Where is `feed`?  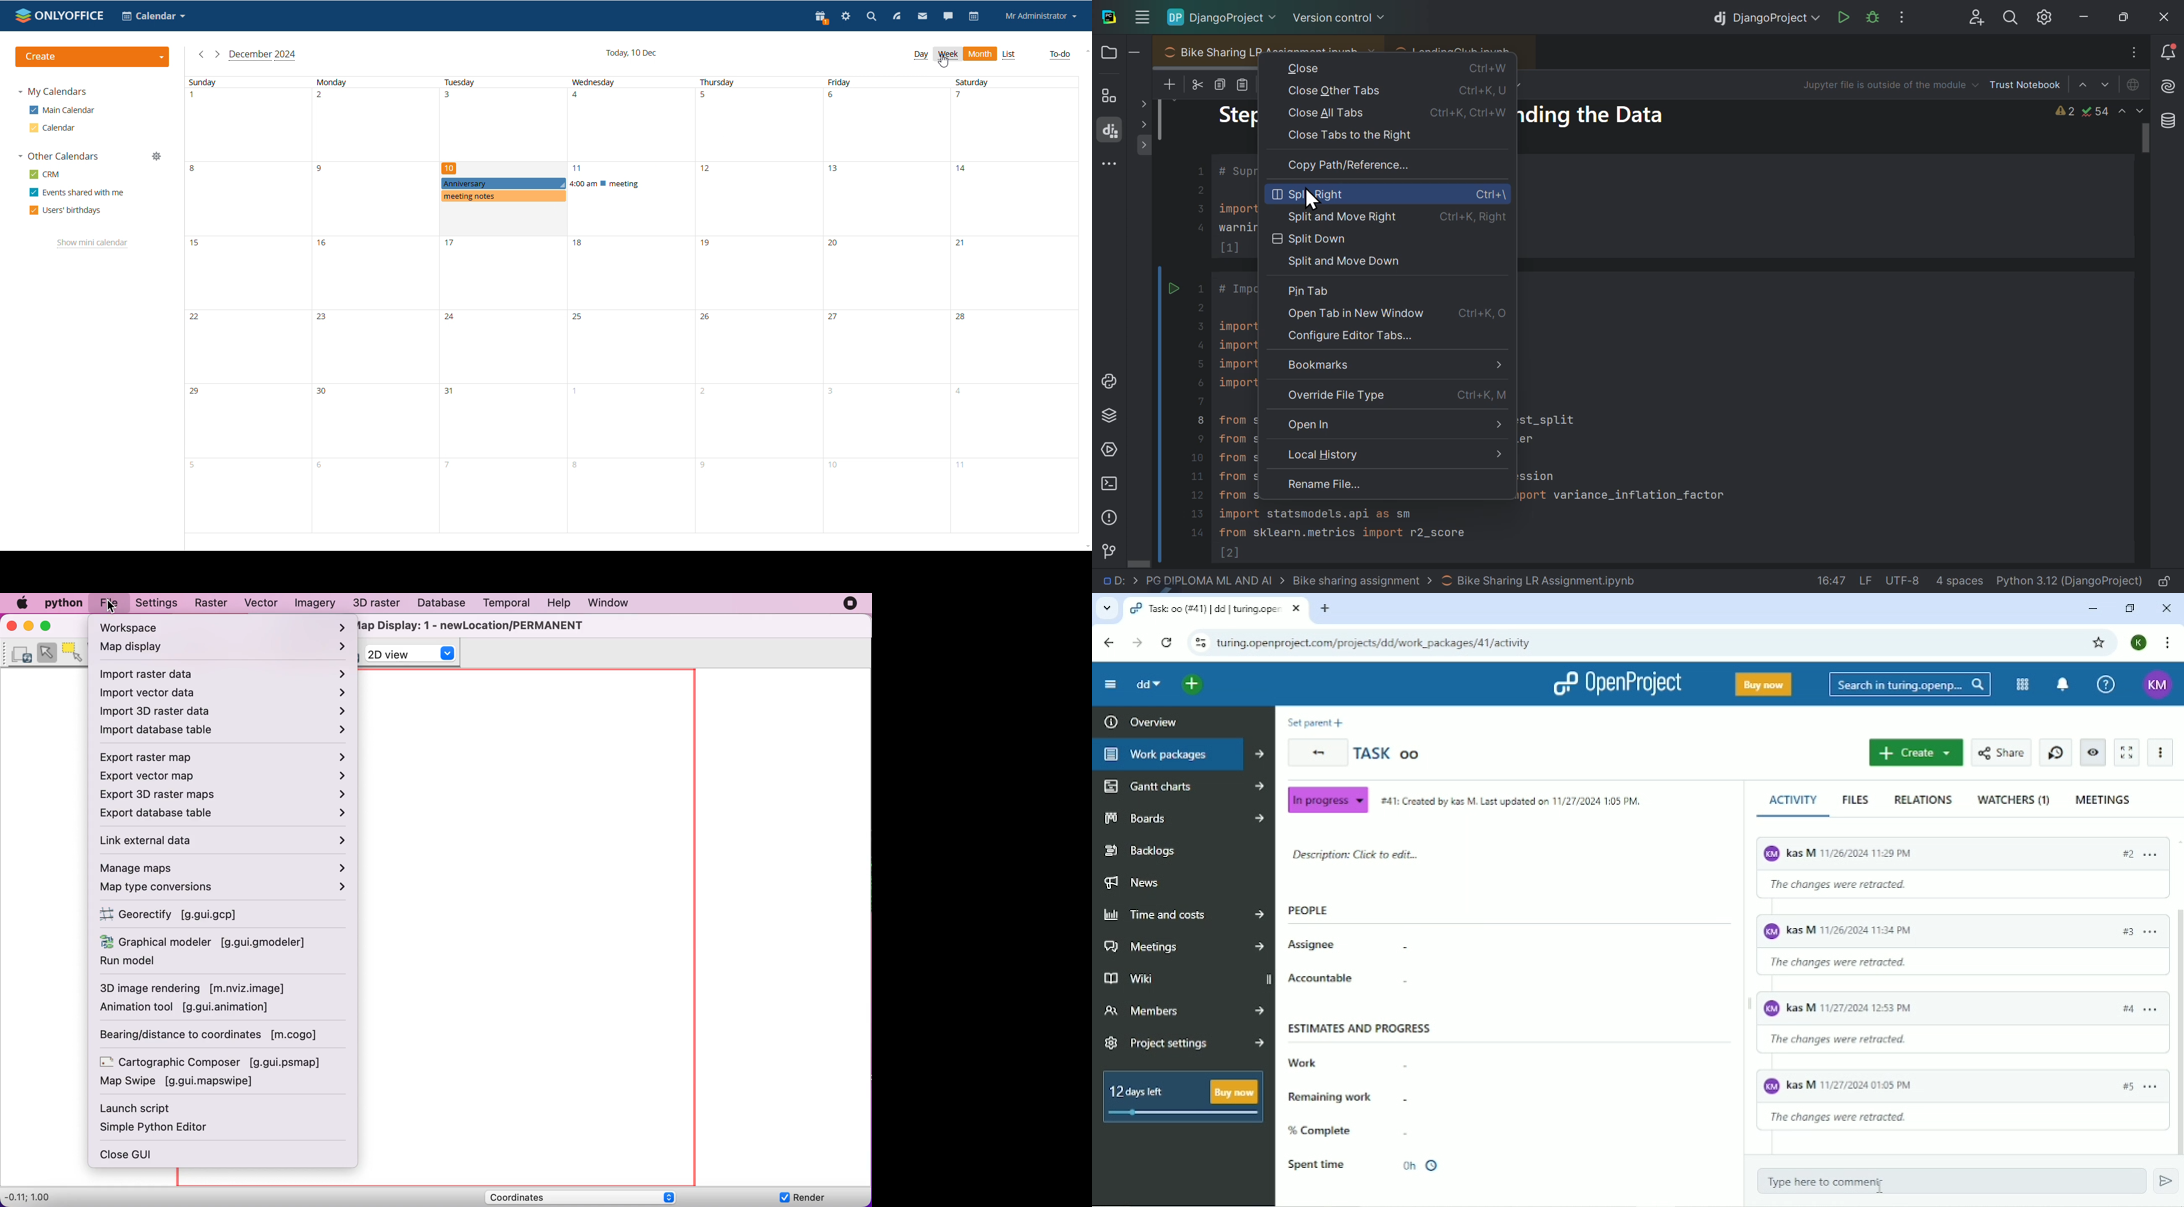 feed is located at coordinates (897, 17).